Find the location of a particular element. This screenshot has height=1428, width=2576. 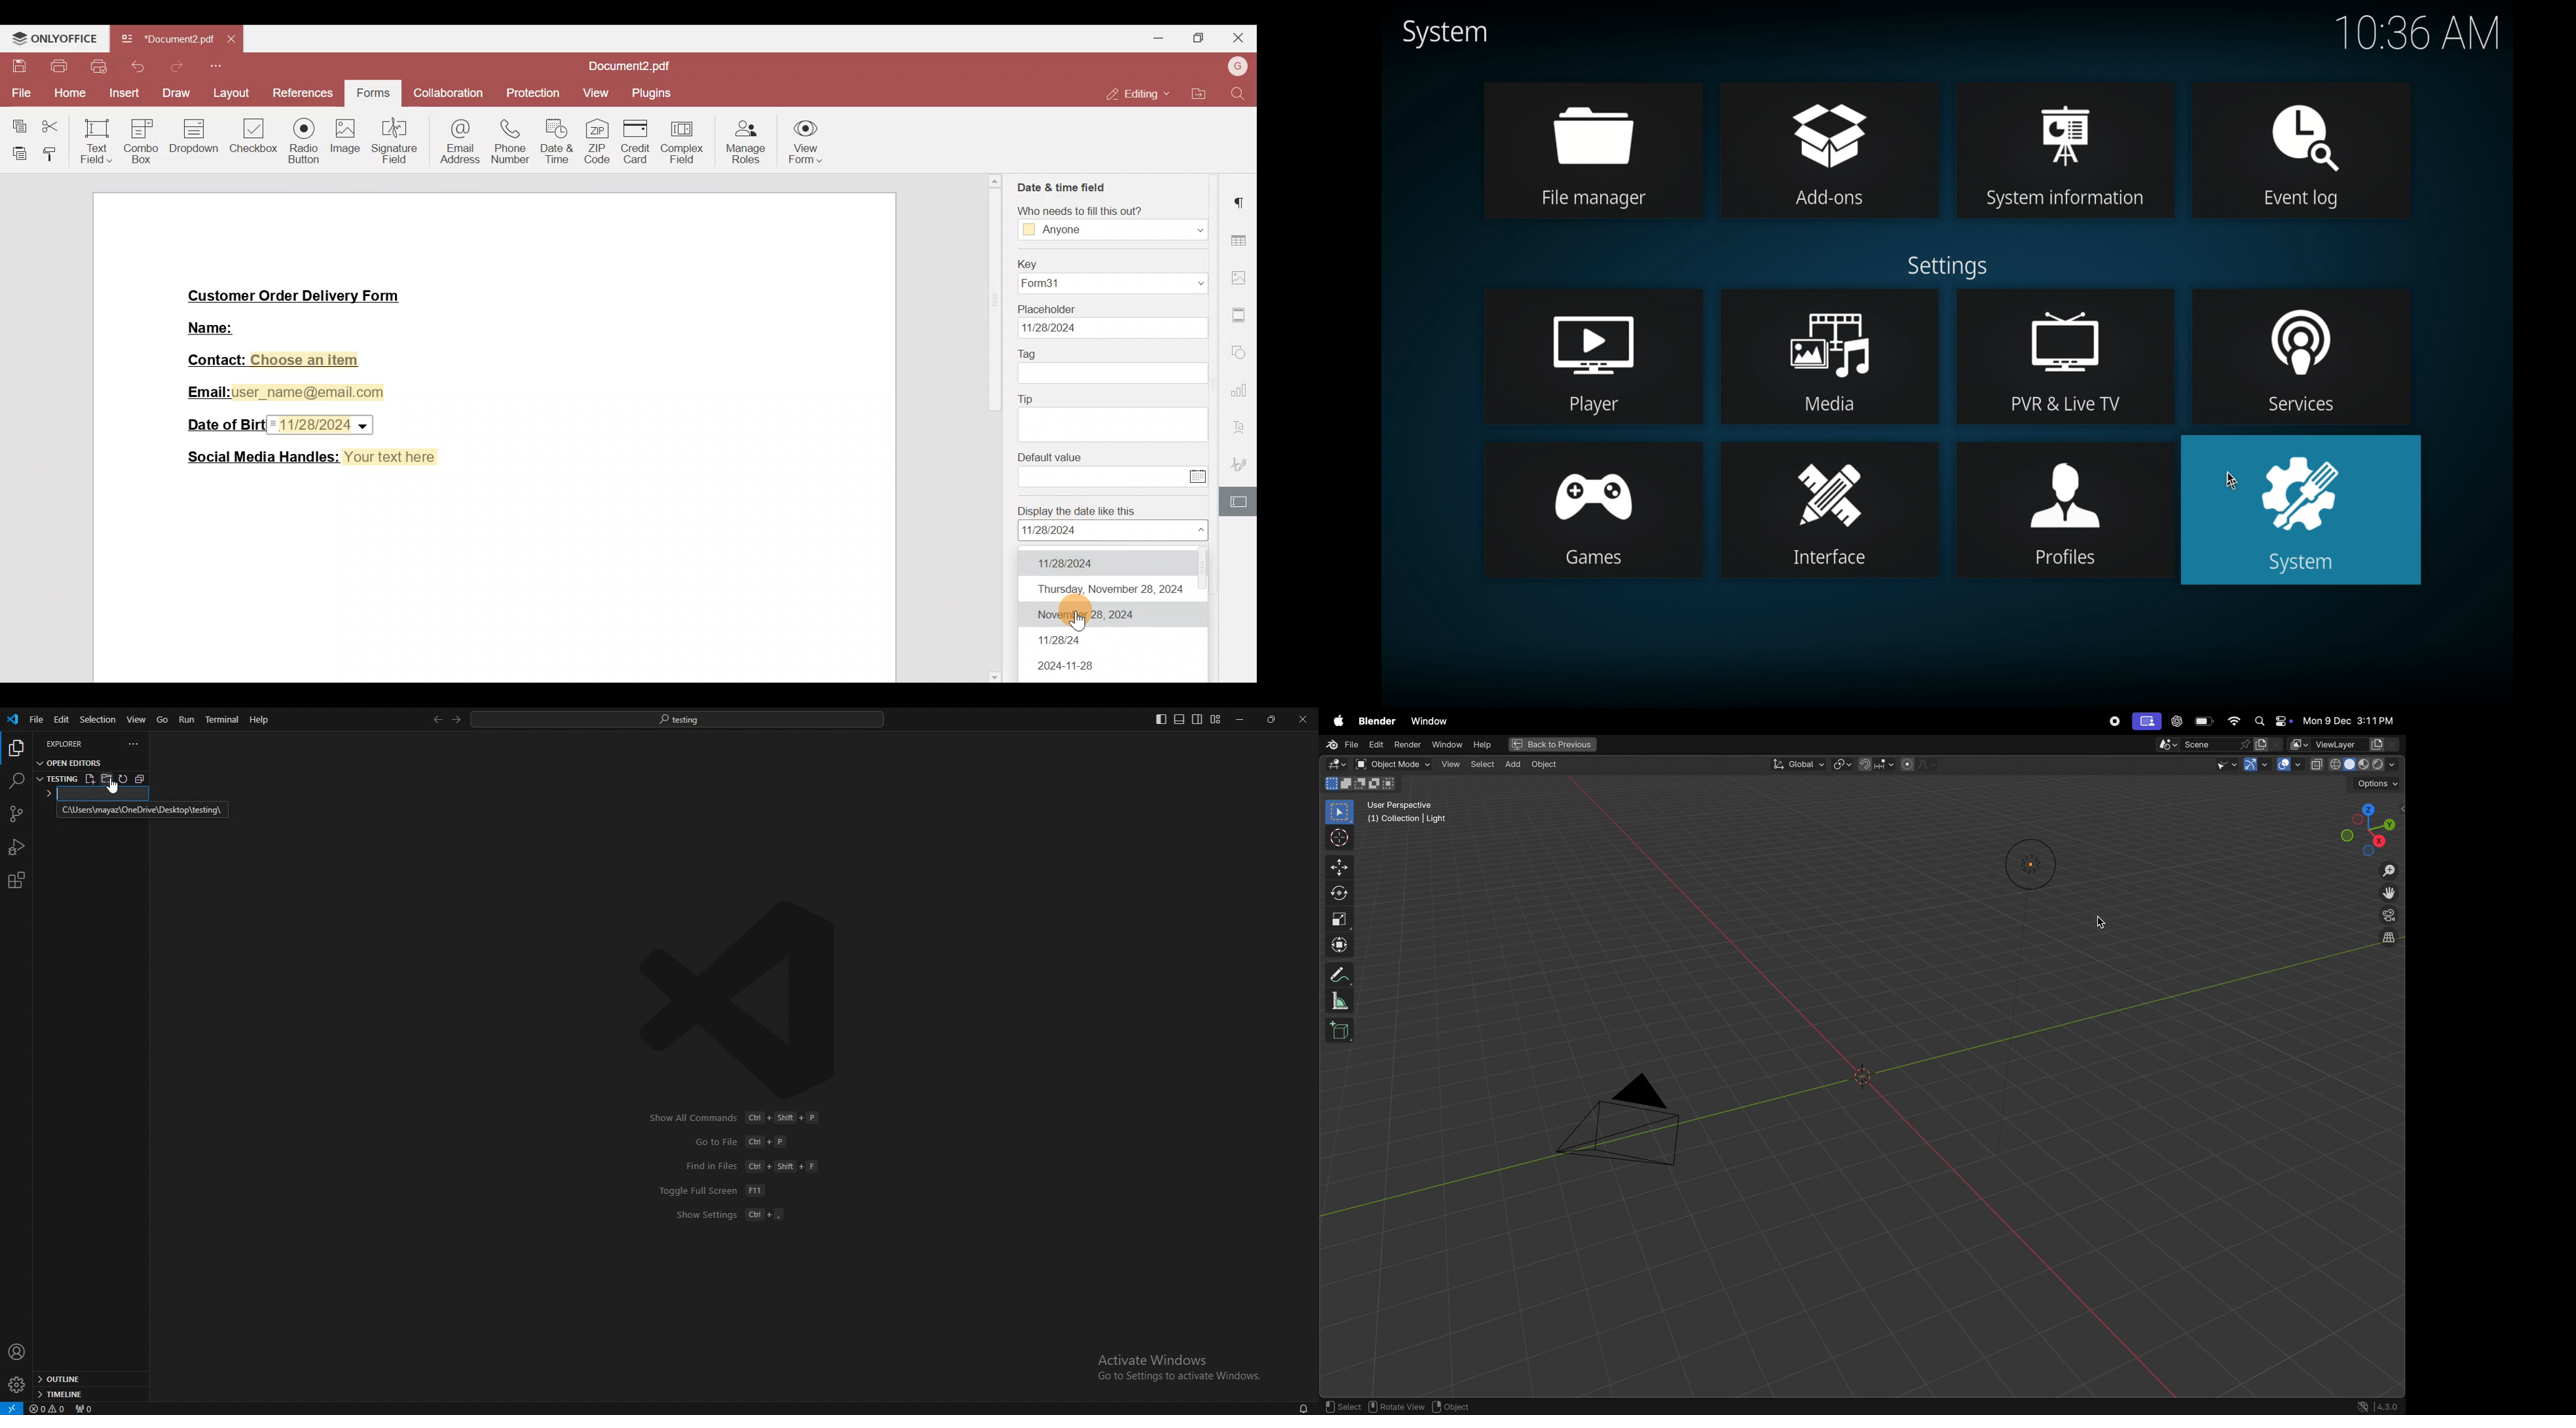

edit is located at coordinates (1375, 745).